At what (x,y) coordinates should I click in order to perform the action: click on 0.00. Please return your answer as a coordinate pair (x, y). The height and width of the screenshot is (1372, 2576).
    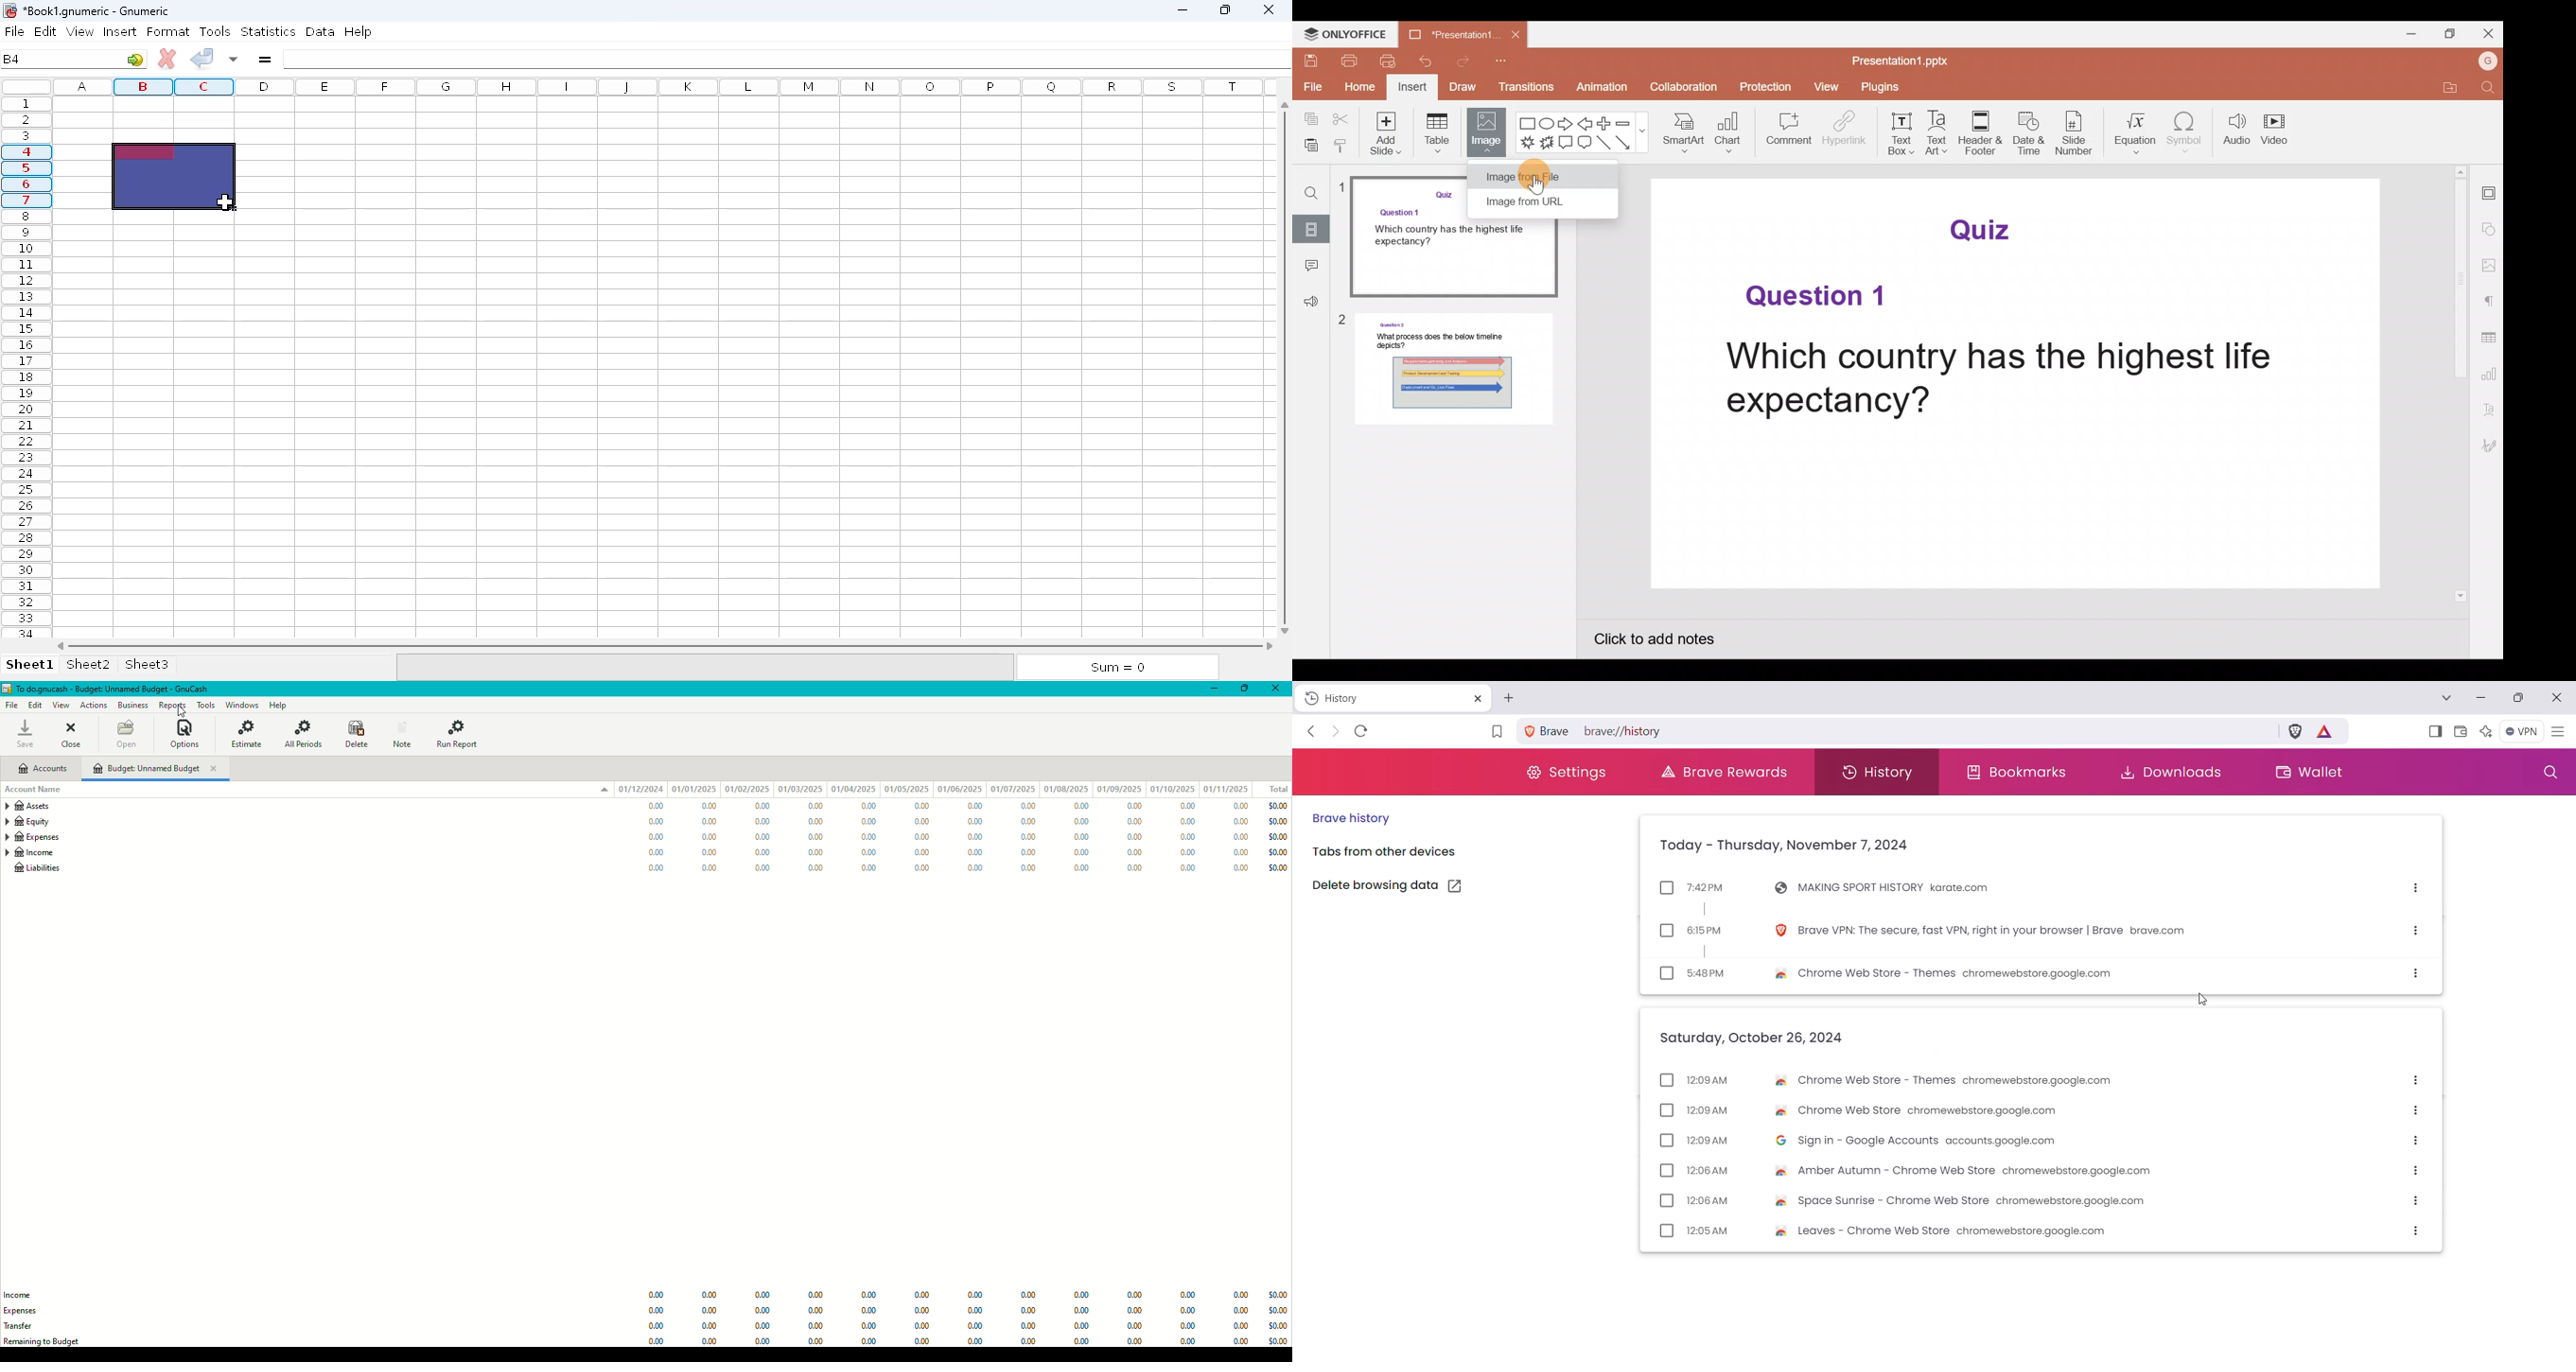
    Looking at the image, I should click on (865, 822).